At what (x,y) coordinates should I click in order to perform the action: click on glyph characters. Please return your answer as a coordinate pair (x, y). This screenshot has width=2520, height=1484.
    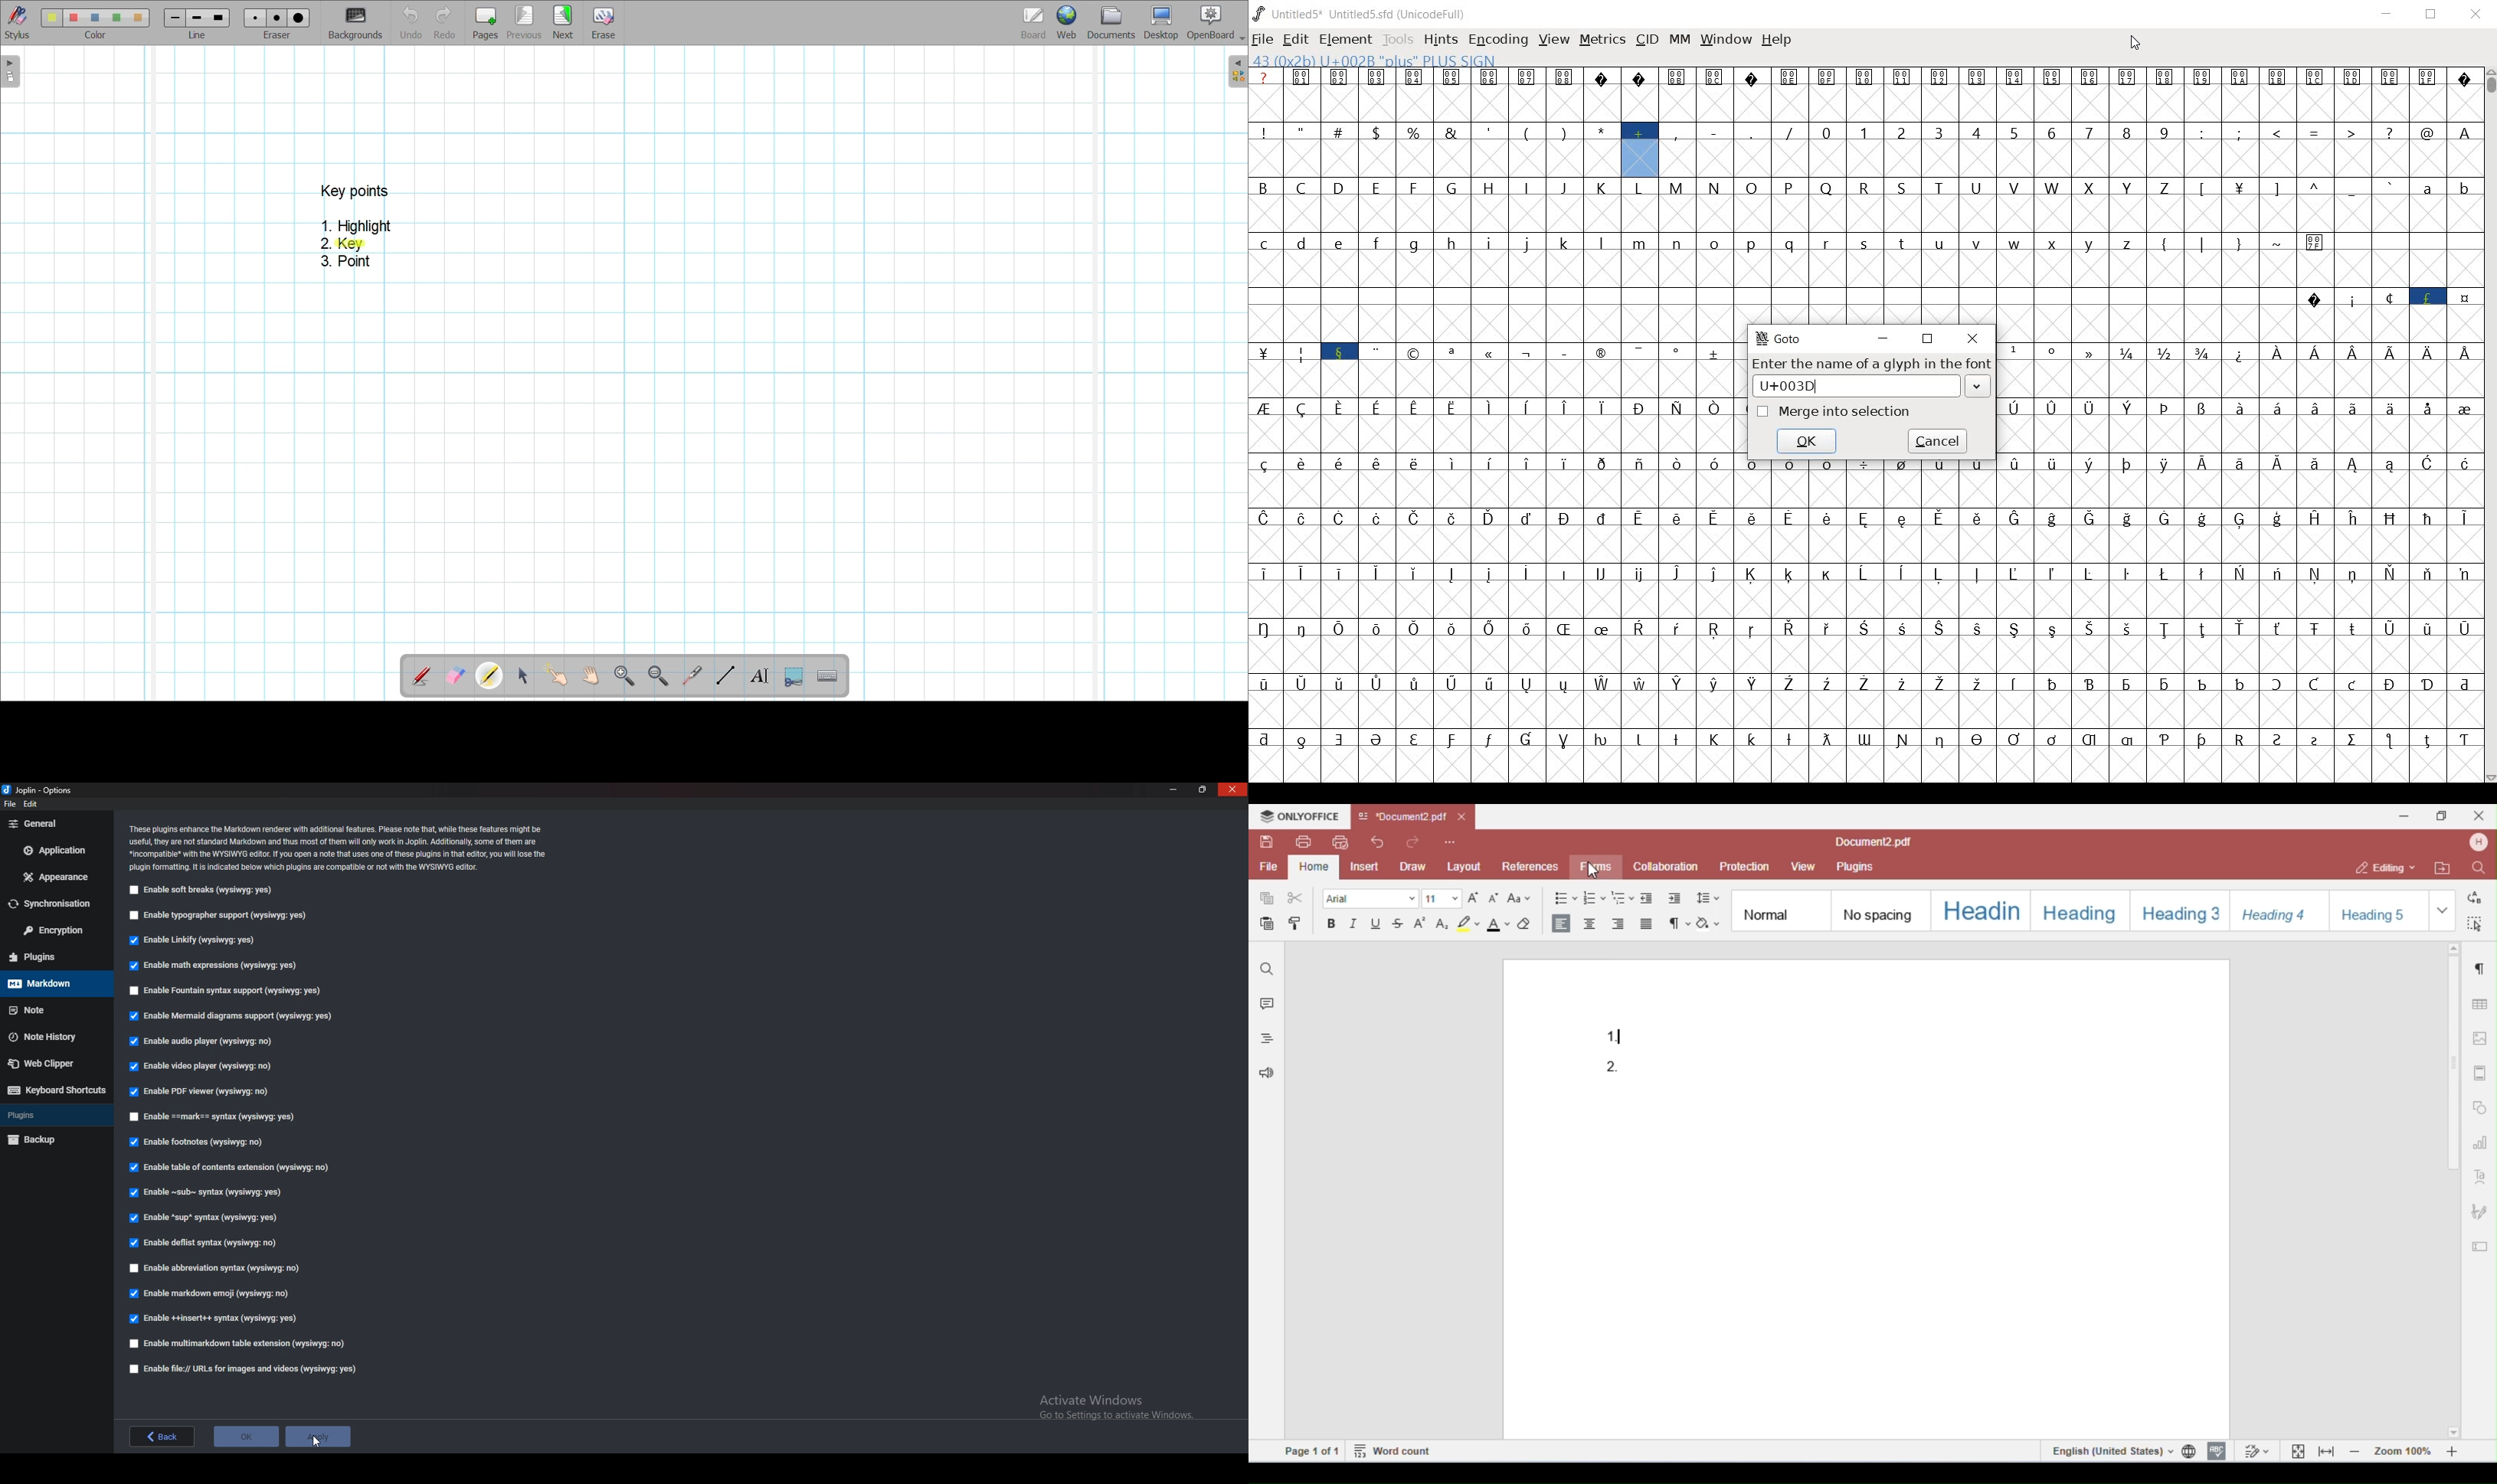
    Looking at the image, I should click on (2106, 644).